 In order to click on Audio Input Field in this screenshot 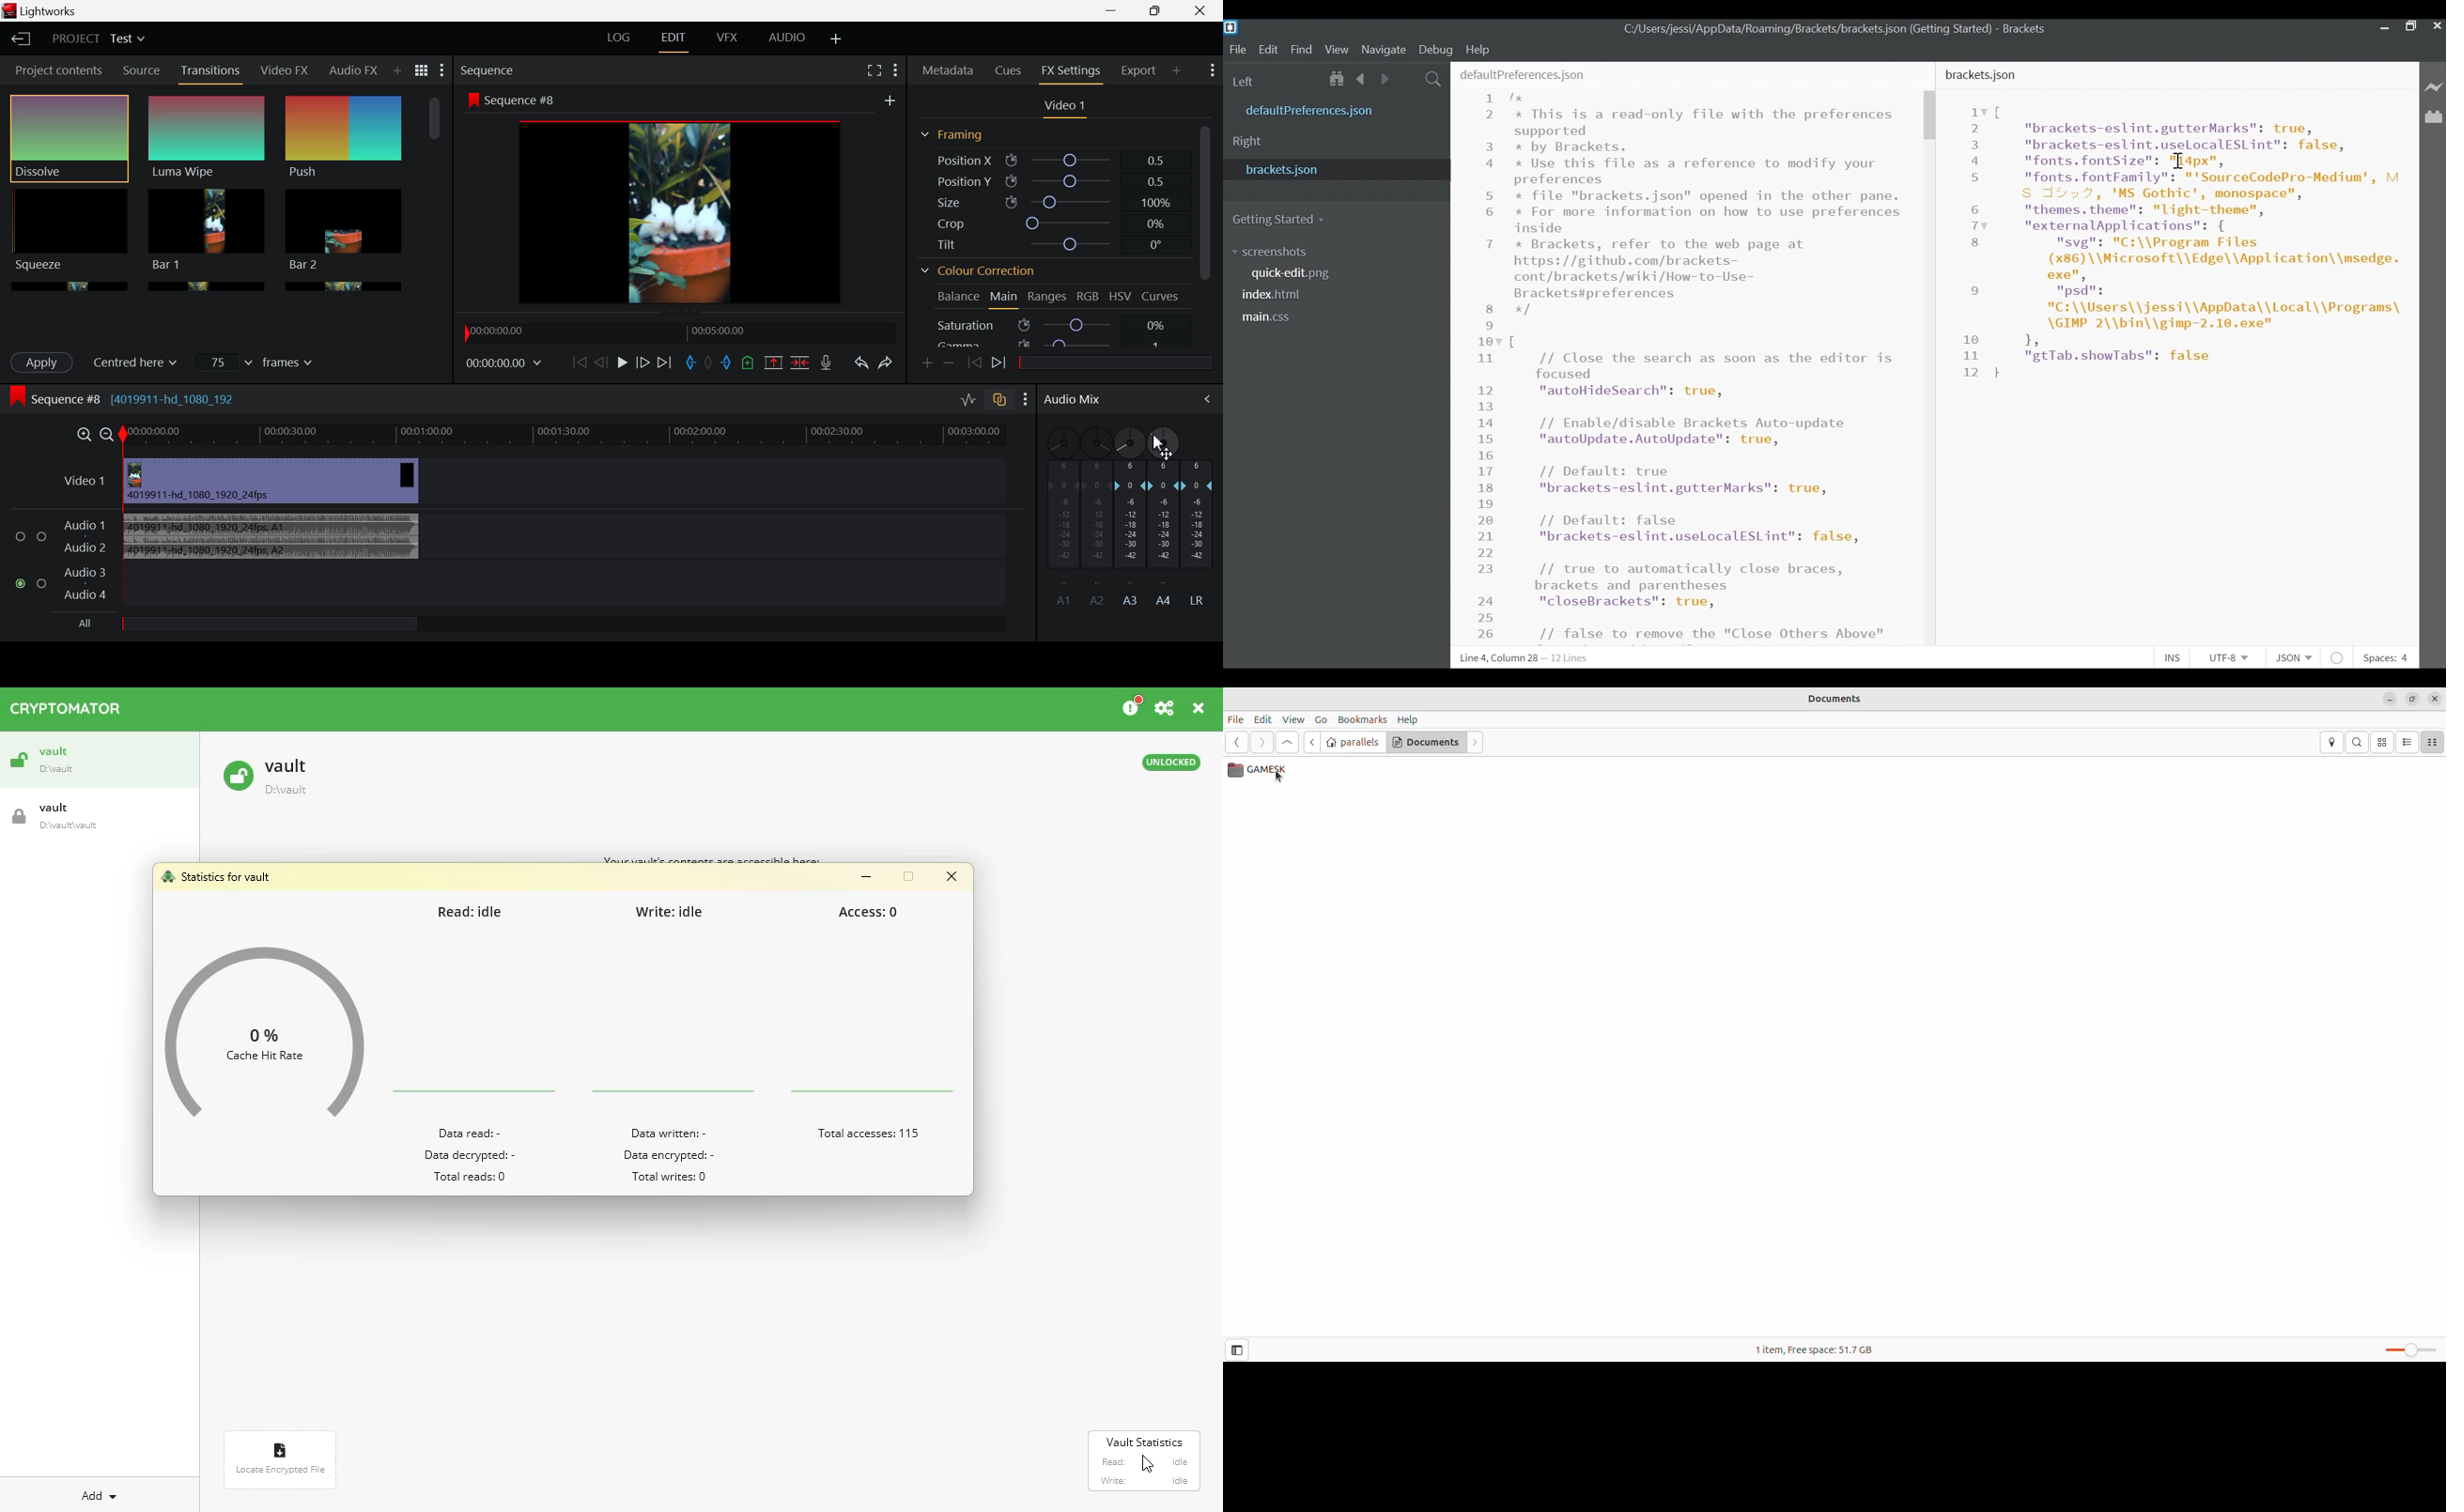, I will do `click(520, 558)`.